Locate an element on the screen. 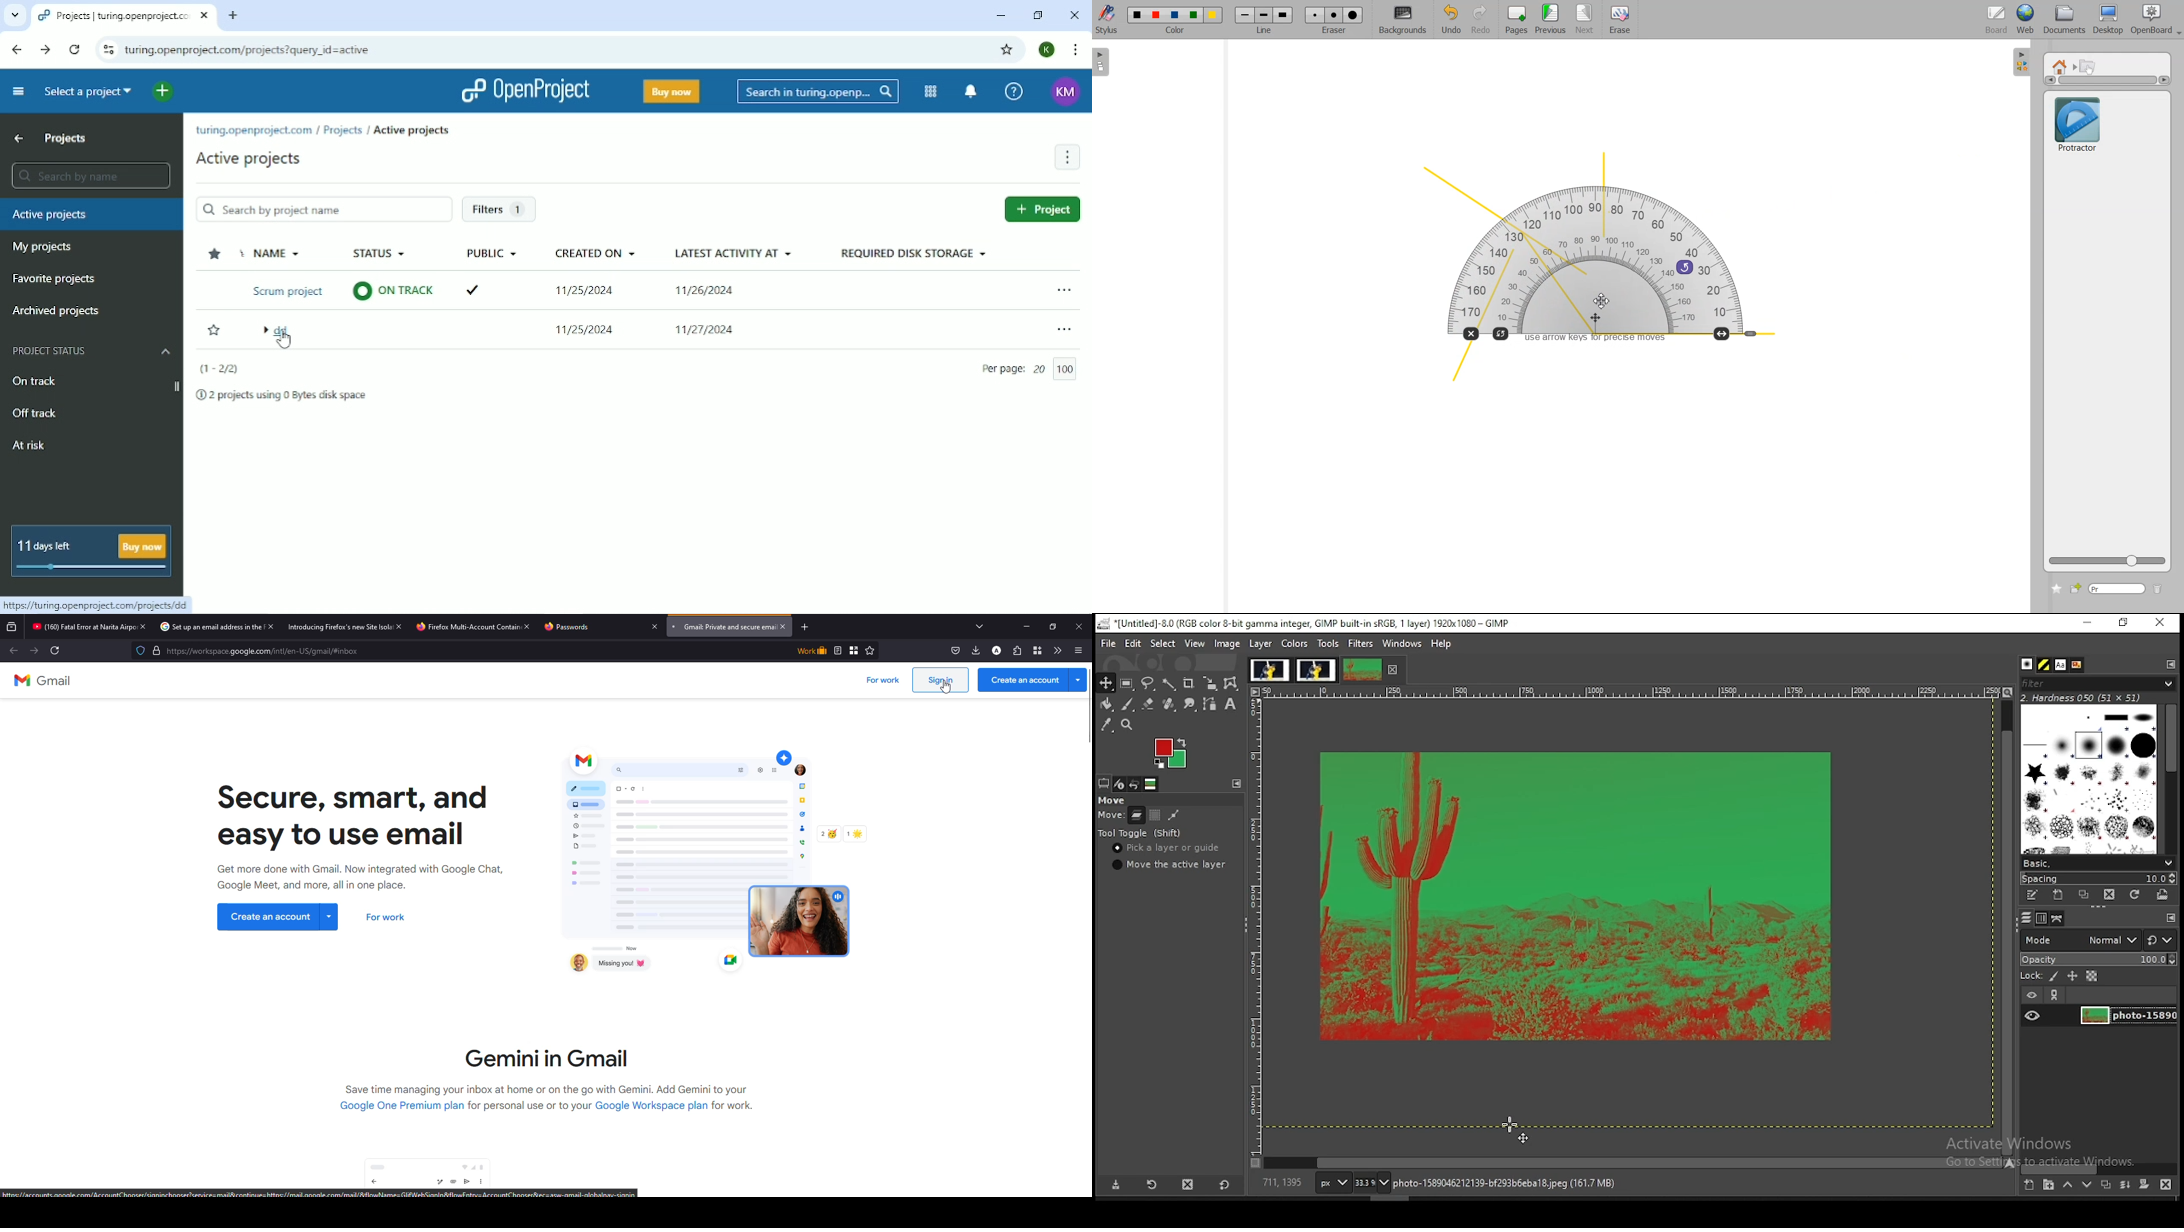 The image size is (2184, 1232). turing.openproject.com is located at coordinates (253, 131).